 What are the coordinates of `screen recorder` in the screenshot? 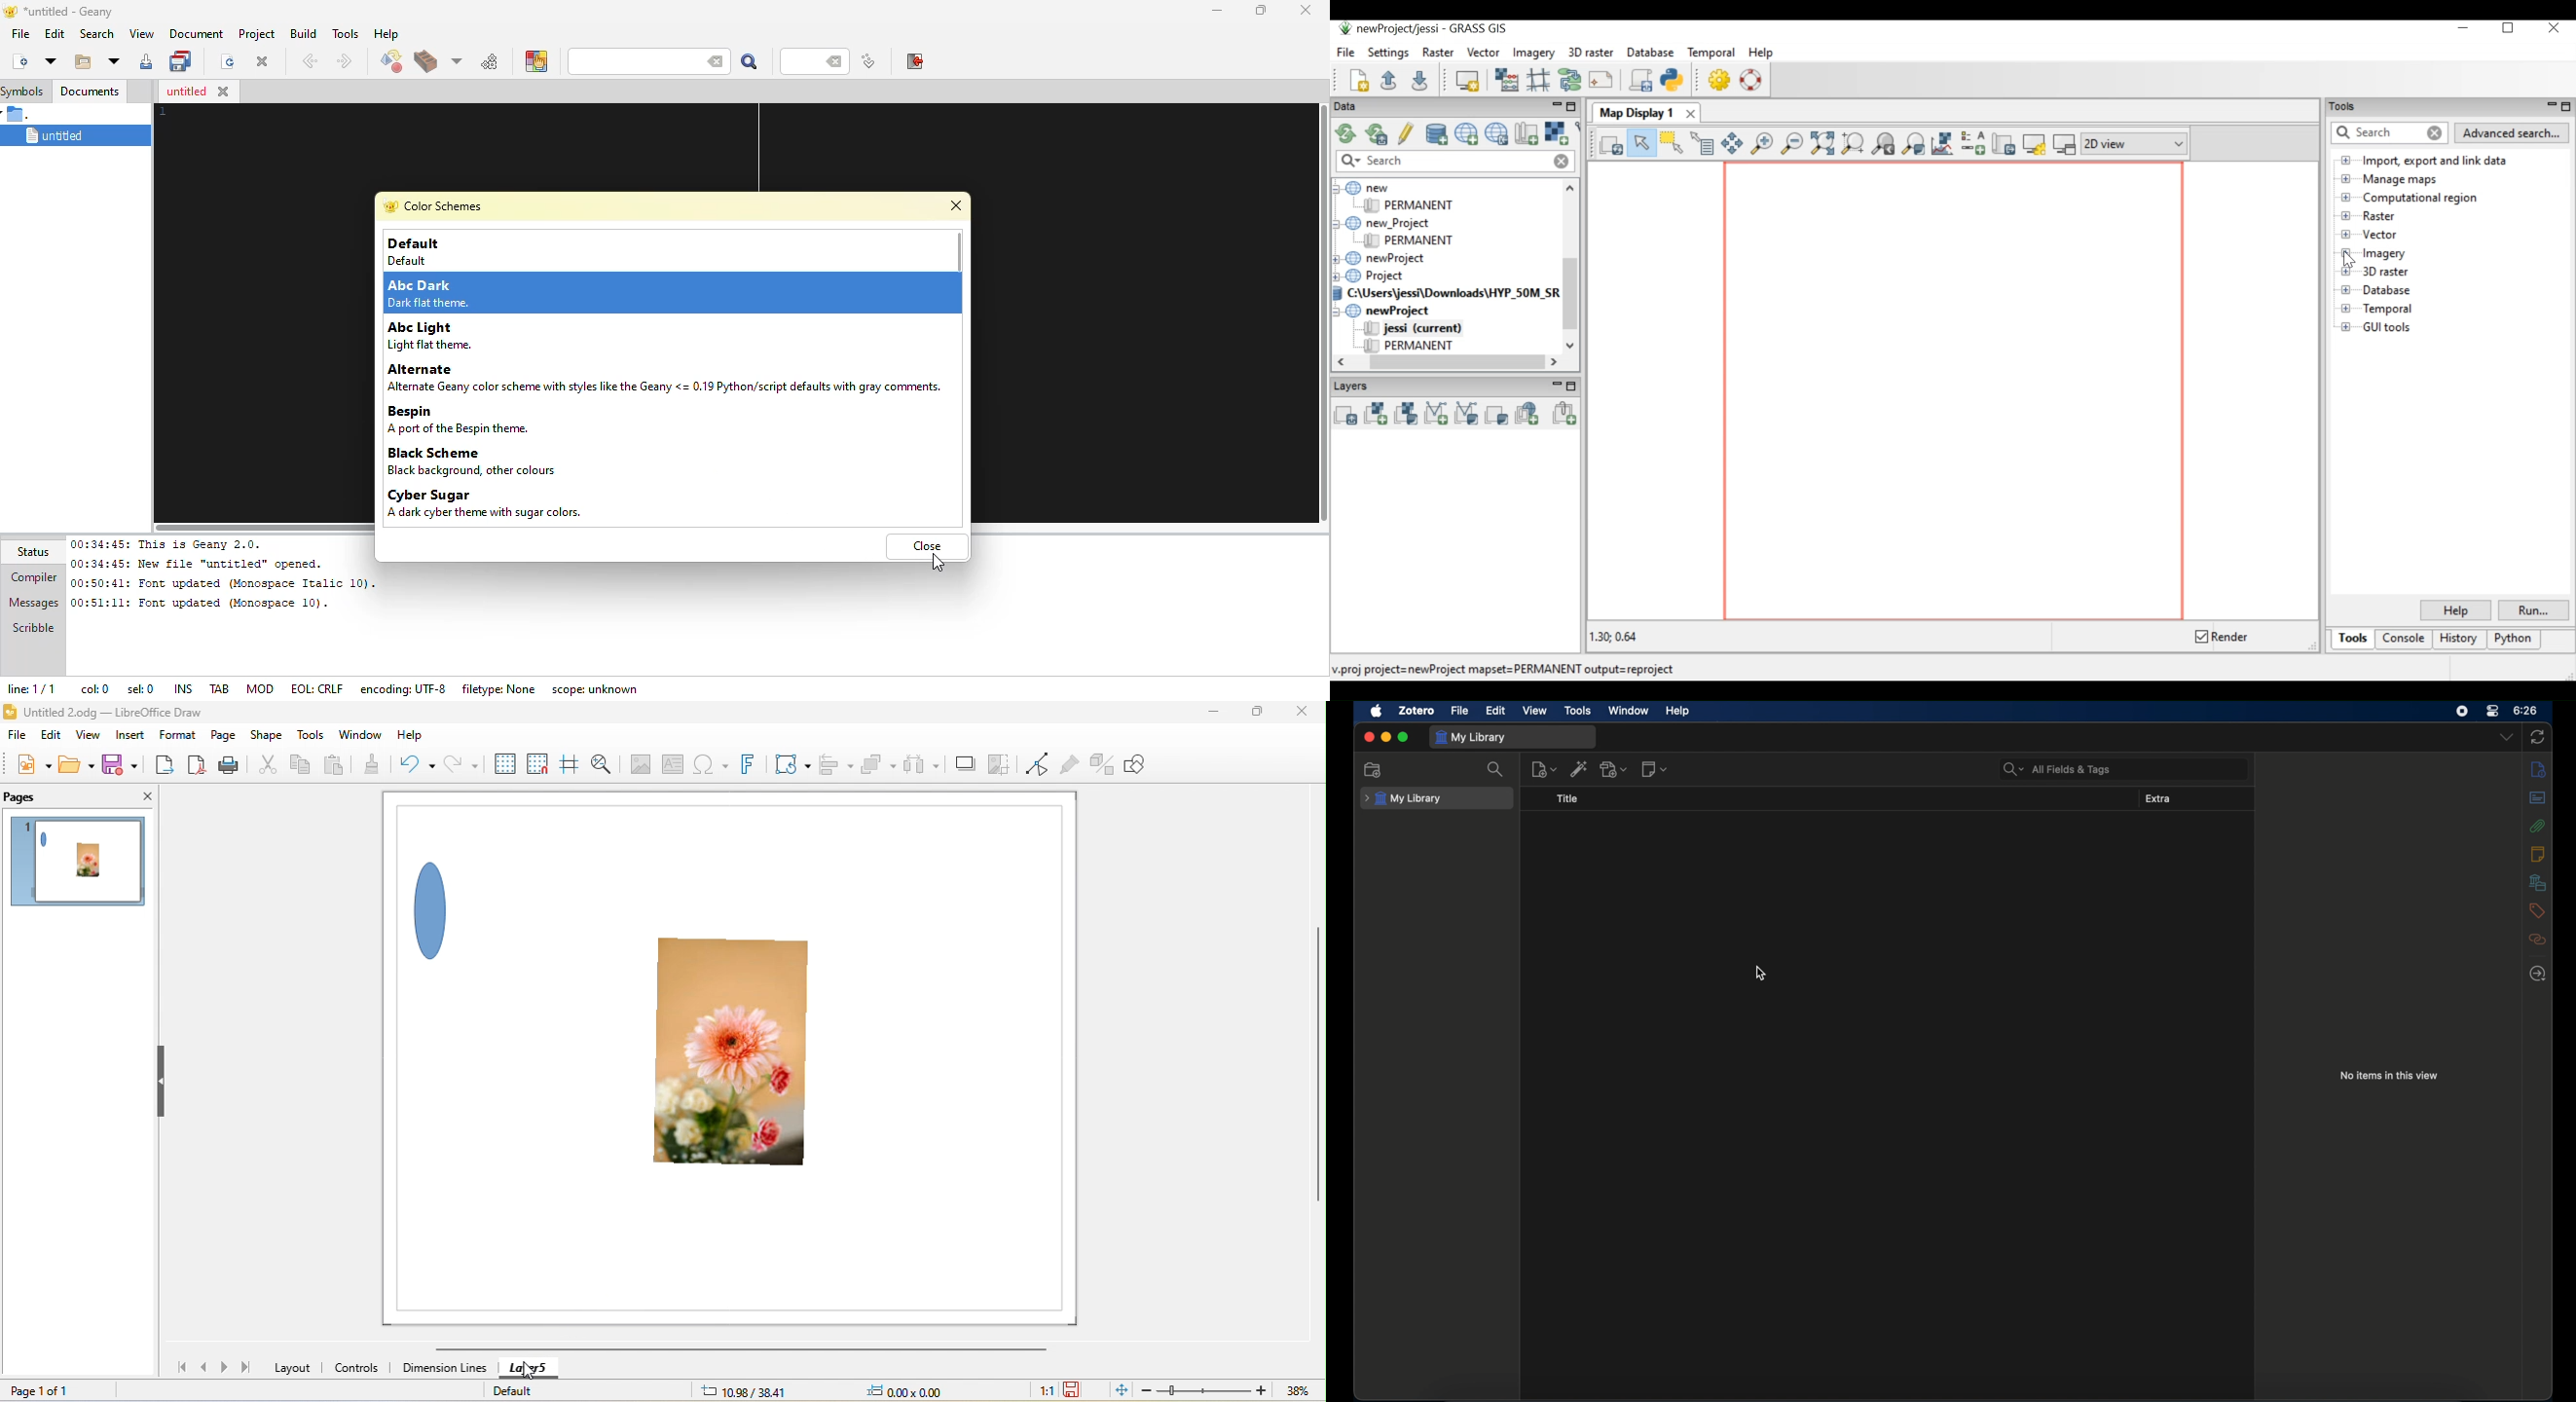 It's located at (2462, 711).